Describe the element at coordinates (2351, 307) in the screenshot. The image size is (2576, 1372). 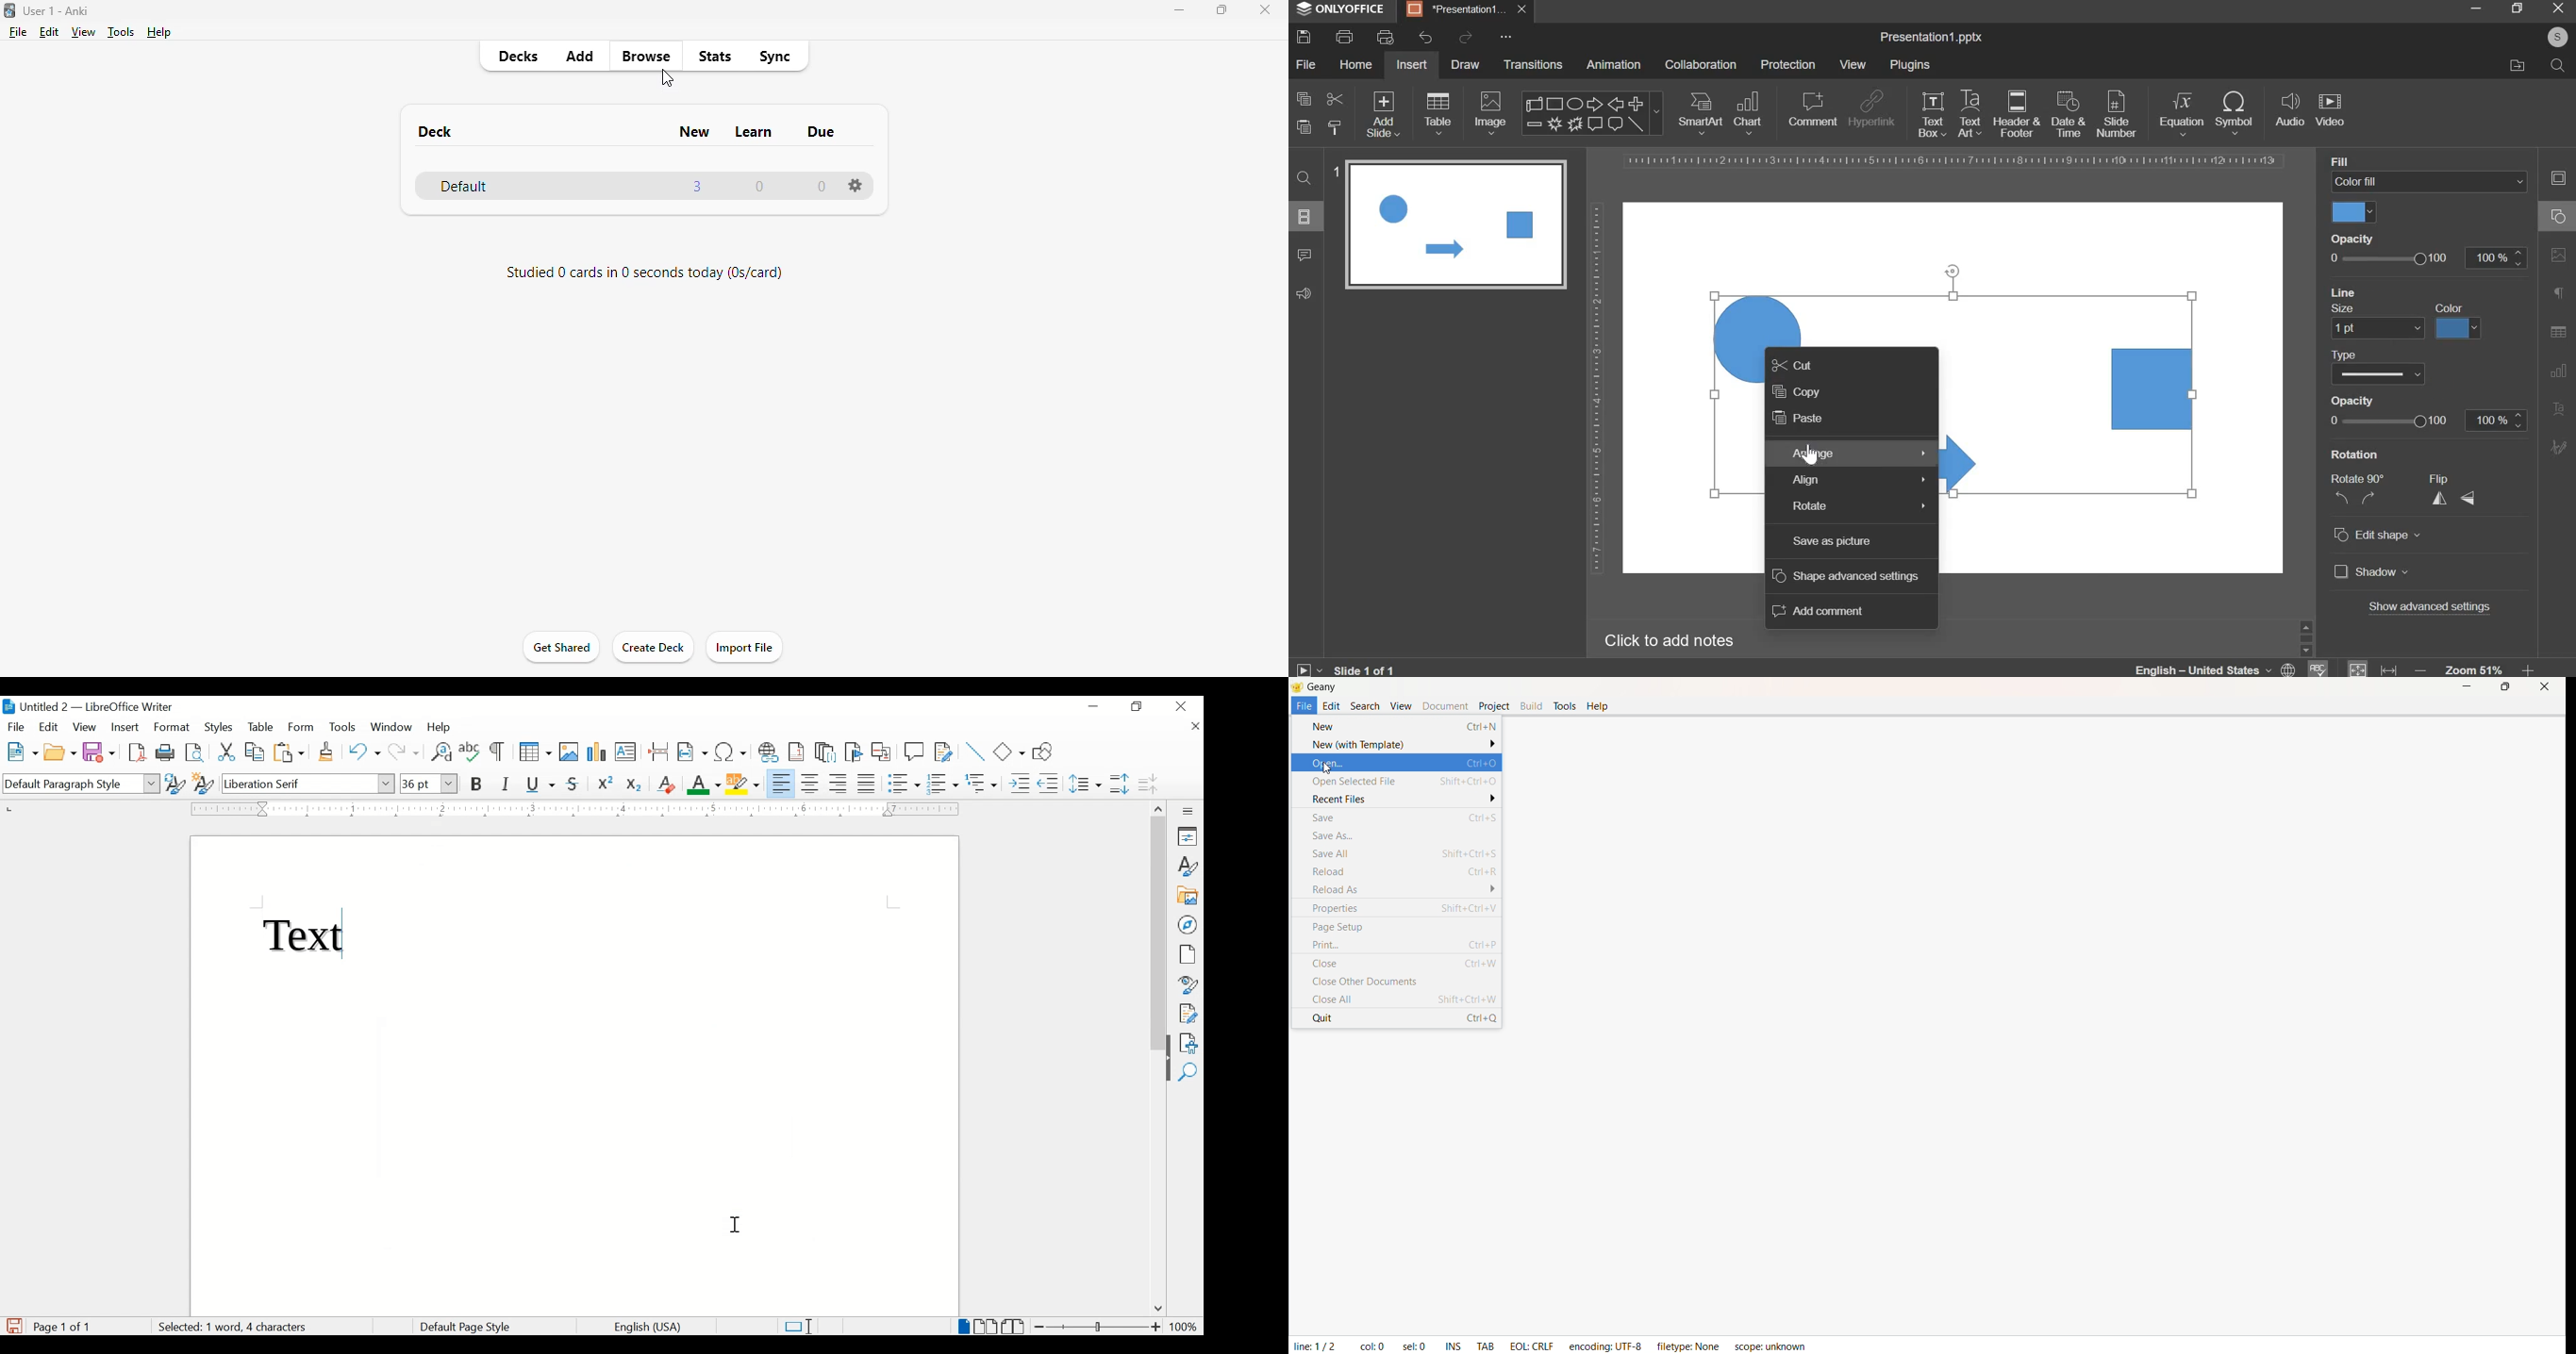
I see `size` at that location.